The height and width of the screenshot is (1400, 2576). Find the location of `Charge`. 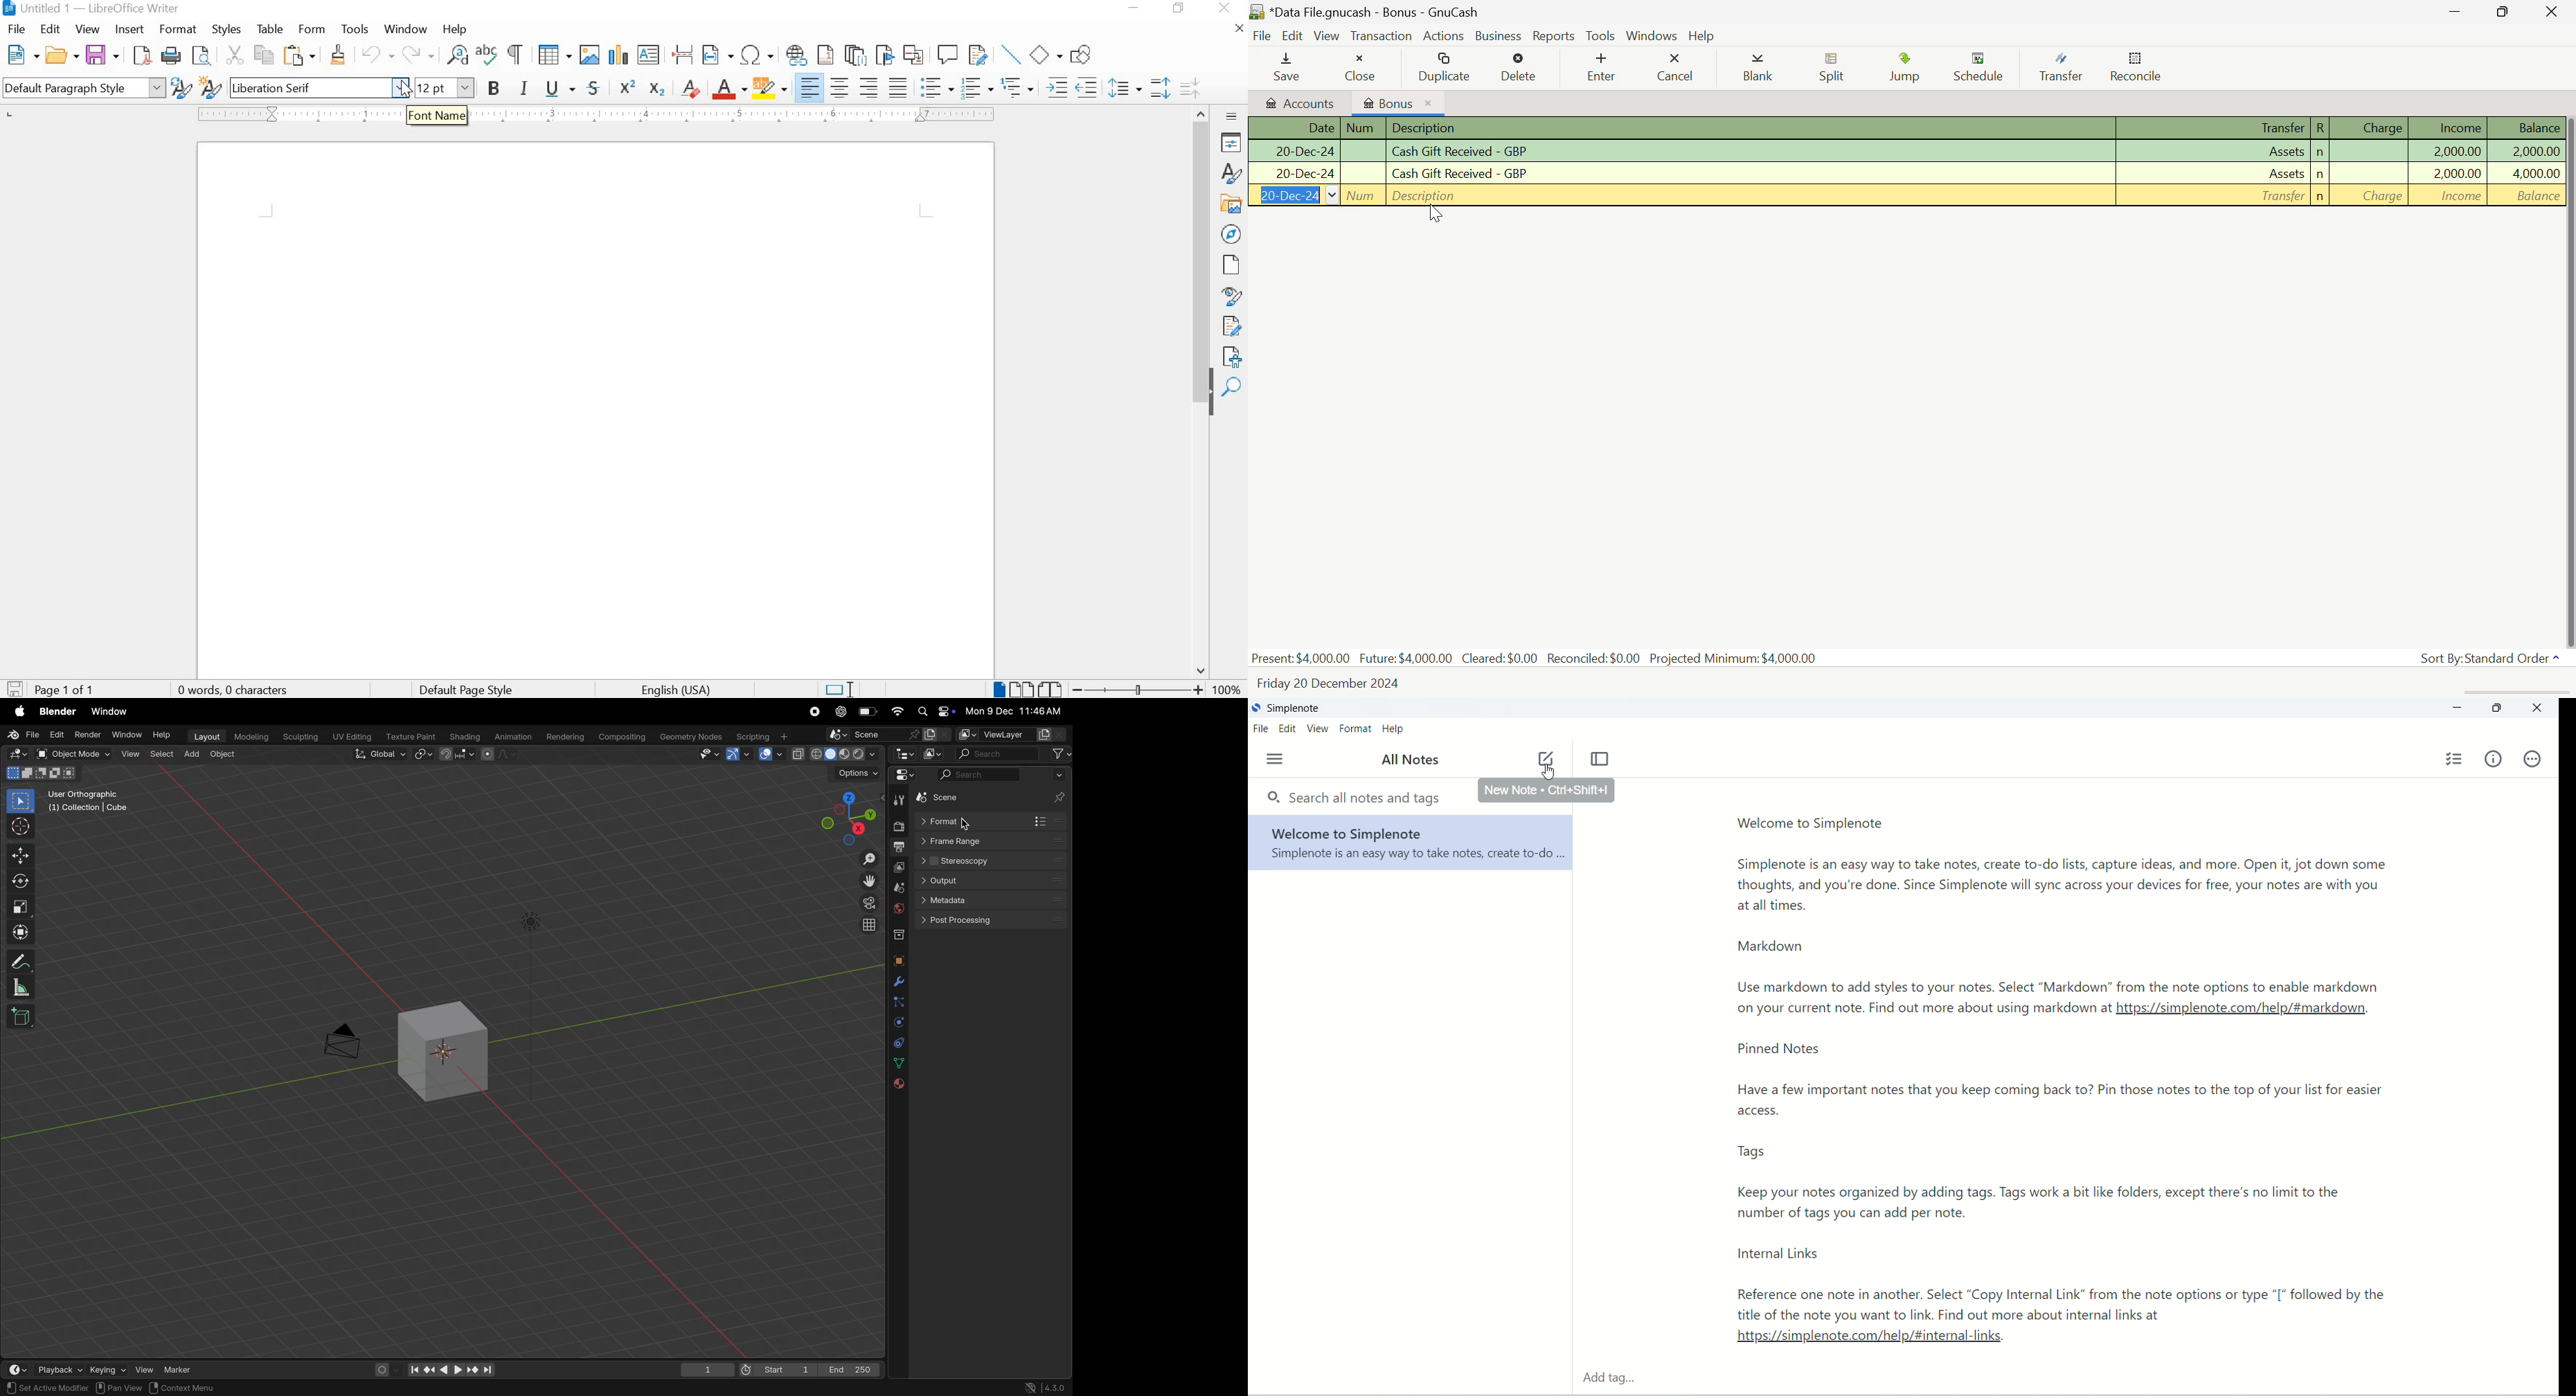

Charge is located at coordinates (2370, 127).